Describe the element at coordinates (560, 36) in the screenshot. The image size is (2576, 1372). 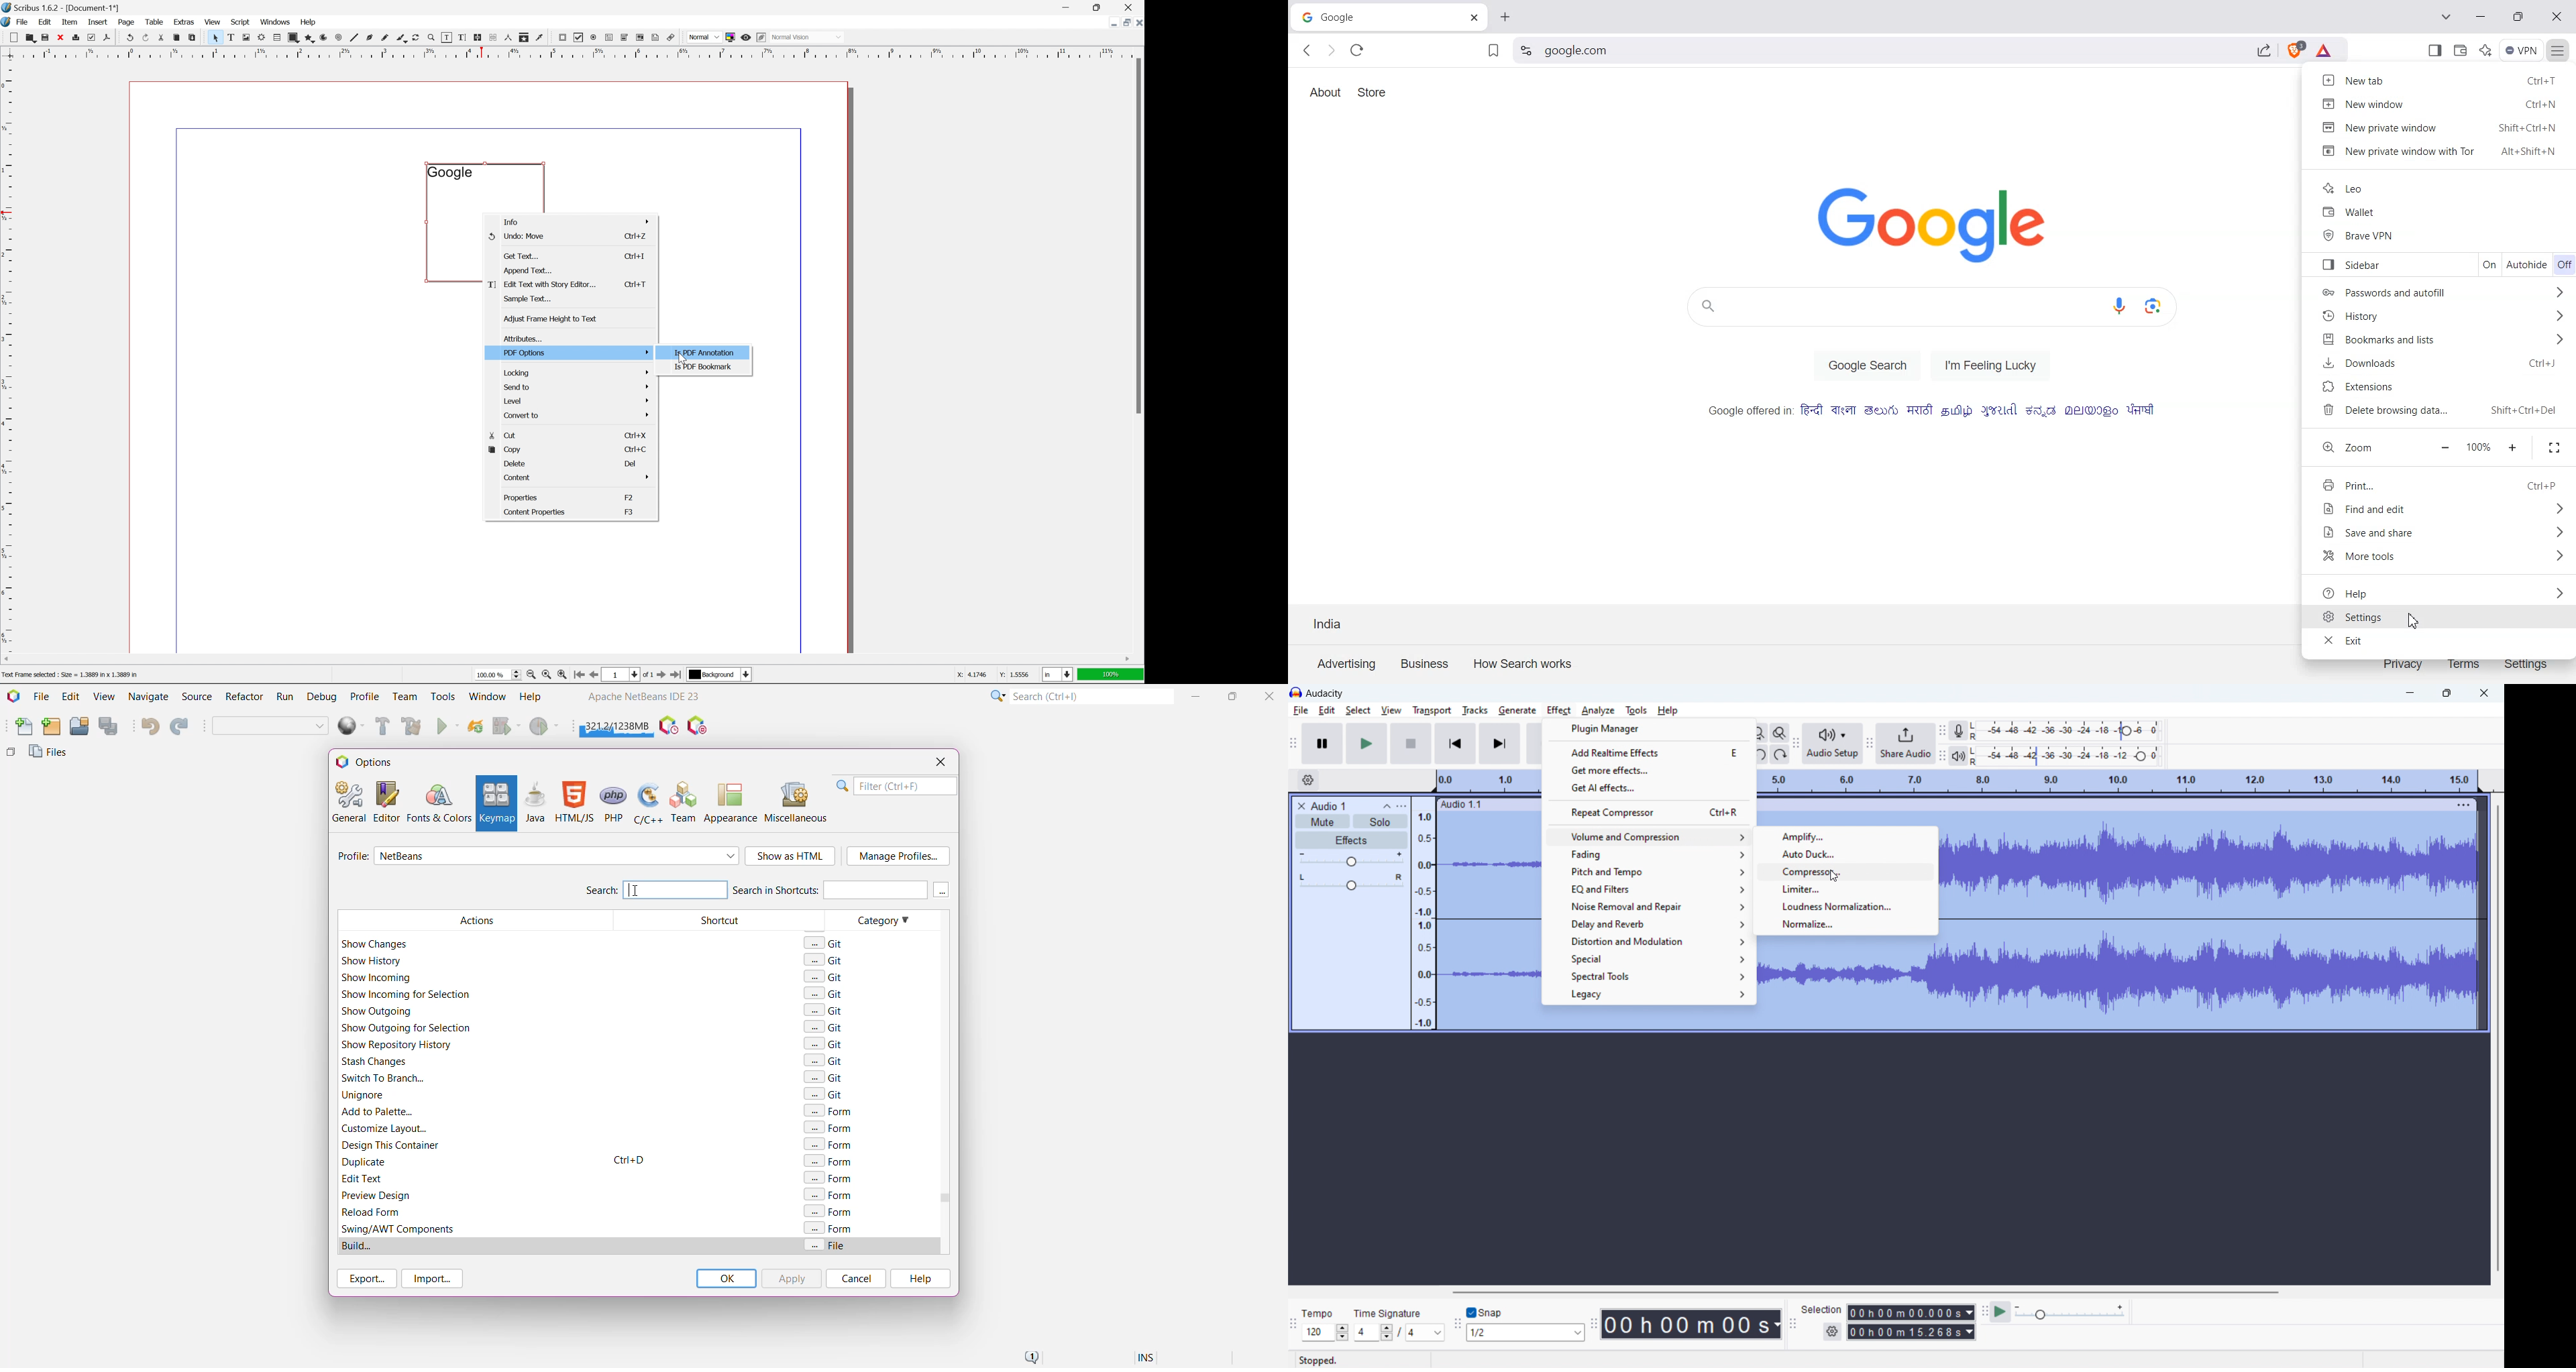
I see `pdf push button` at that location.